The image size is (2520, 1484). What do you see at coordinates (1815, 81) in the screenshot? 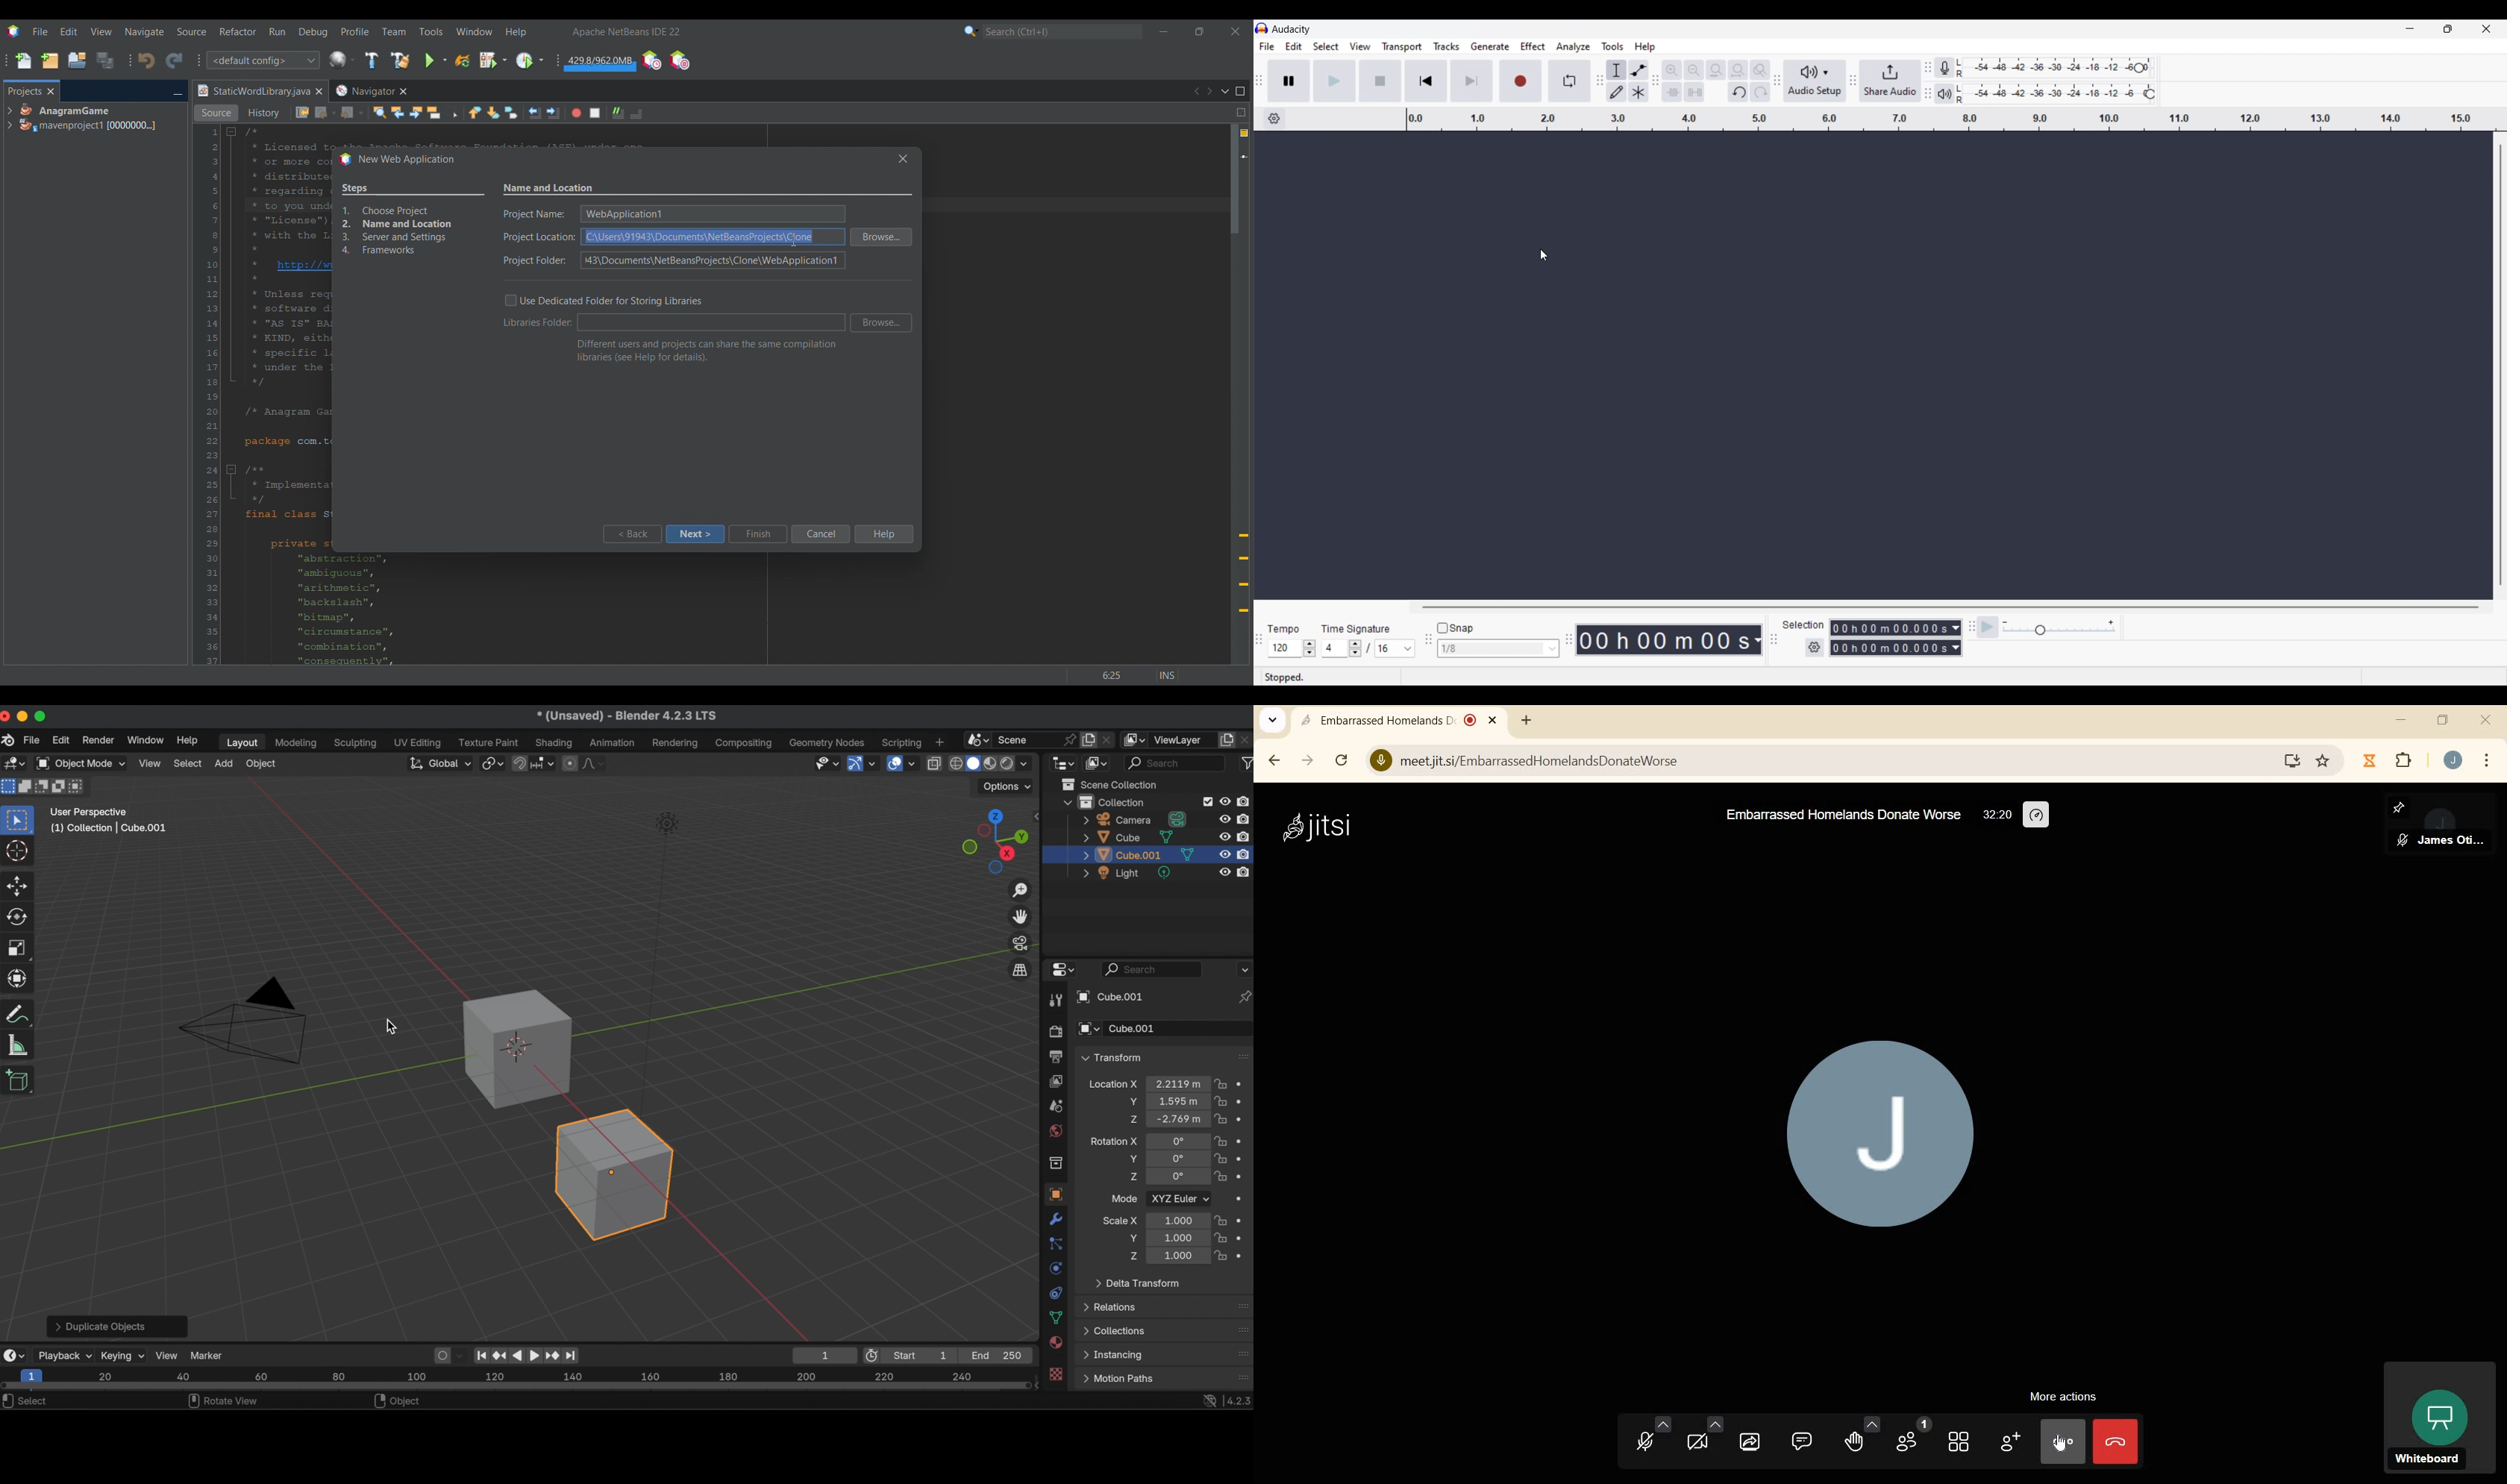
I see `Audio setup` at bounding box center [1815, 81].